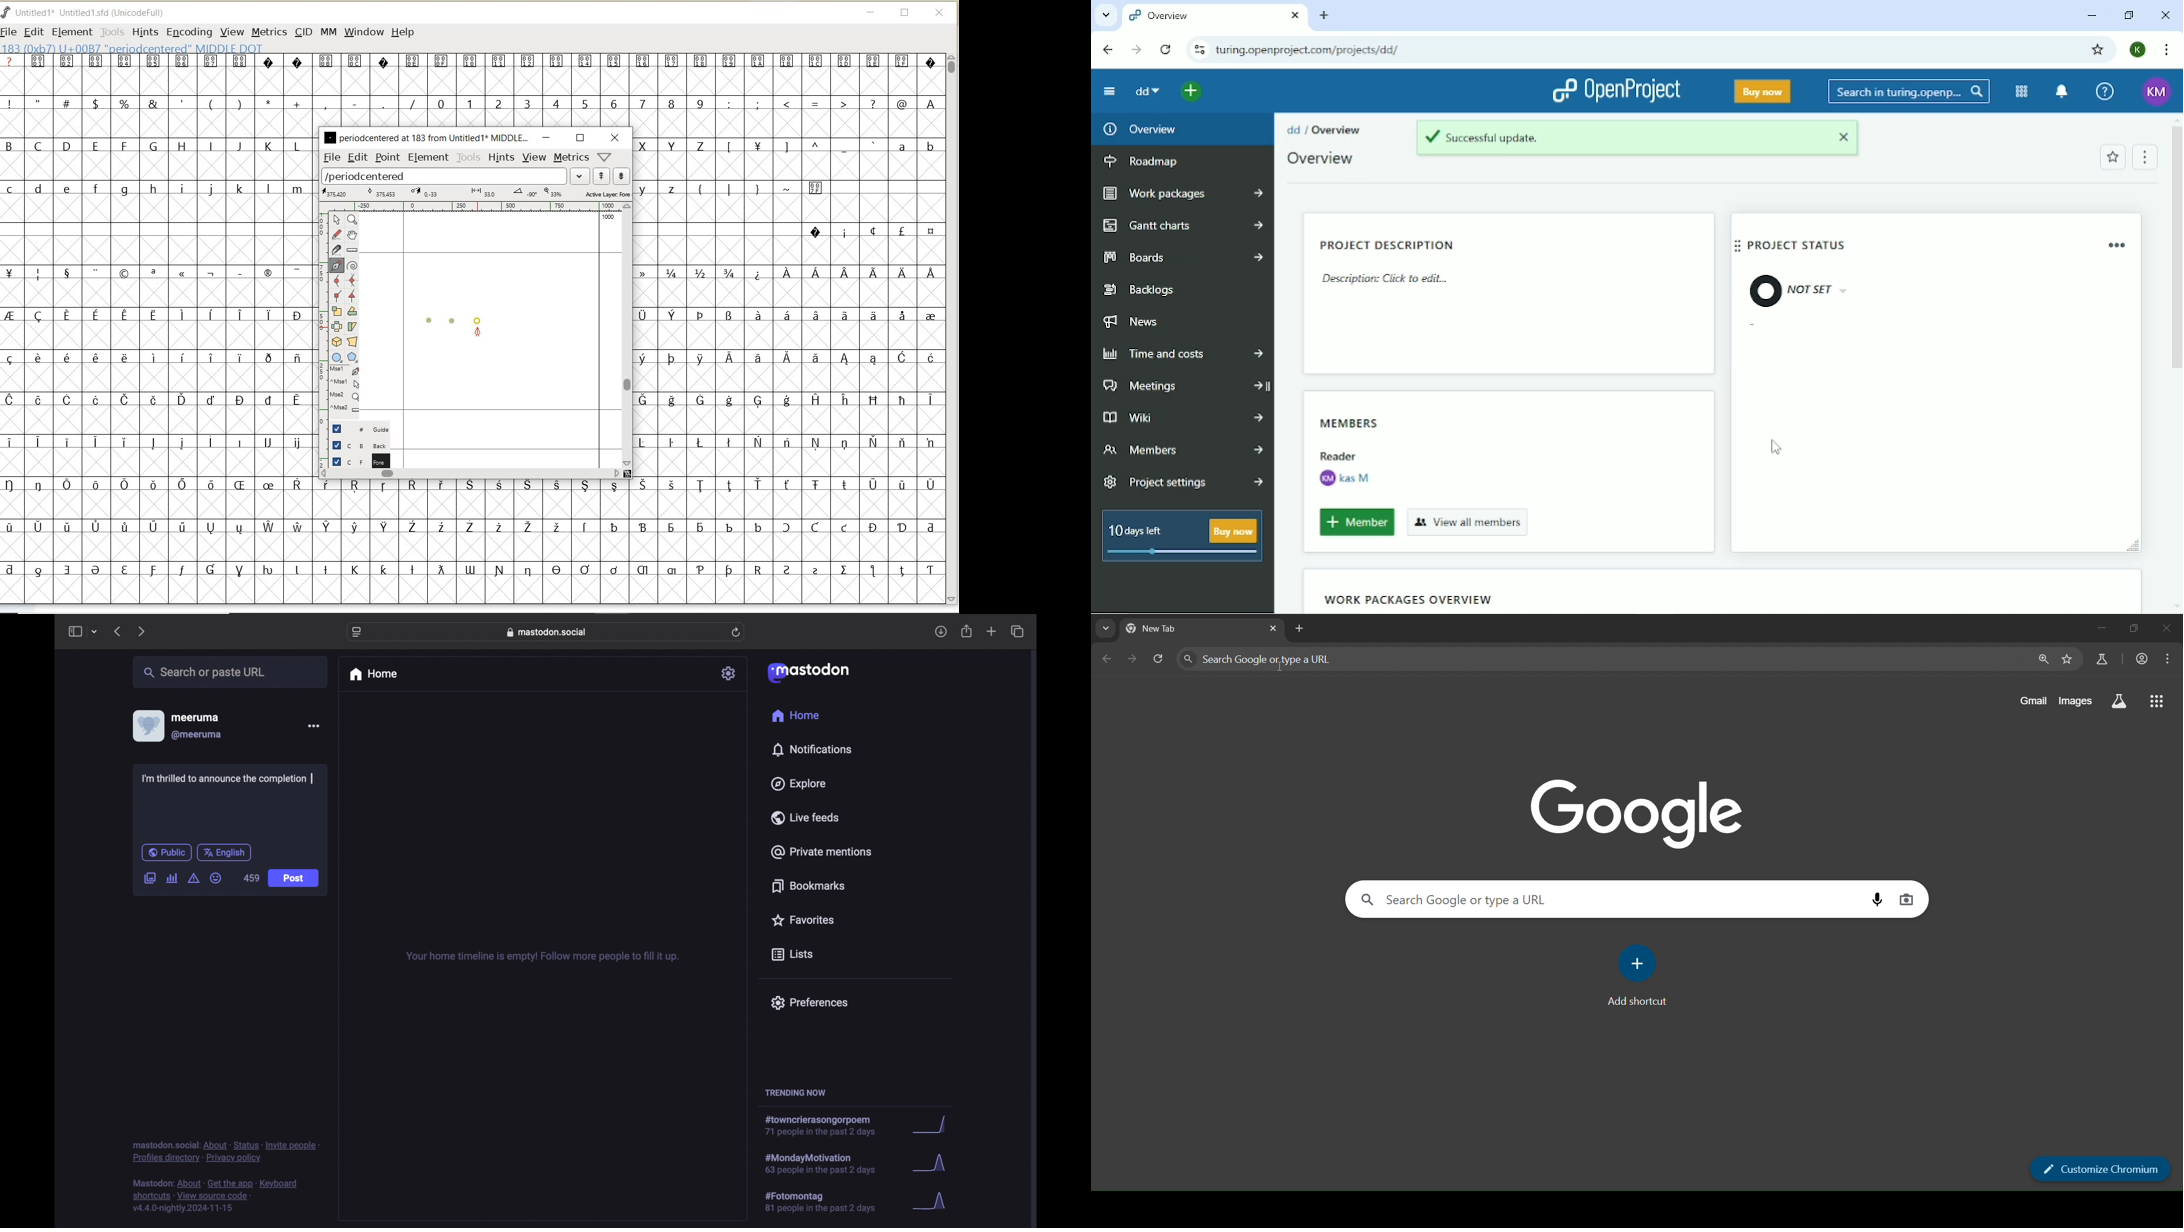 The image size is (2184, 1232). Describe the element at coordinates (2118, 702) in the screenshot. I see `search labs` at that location.